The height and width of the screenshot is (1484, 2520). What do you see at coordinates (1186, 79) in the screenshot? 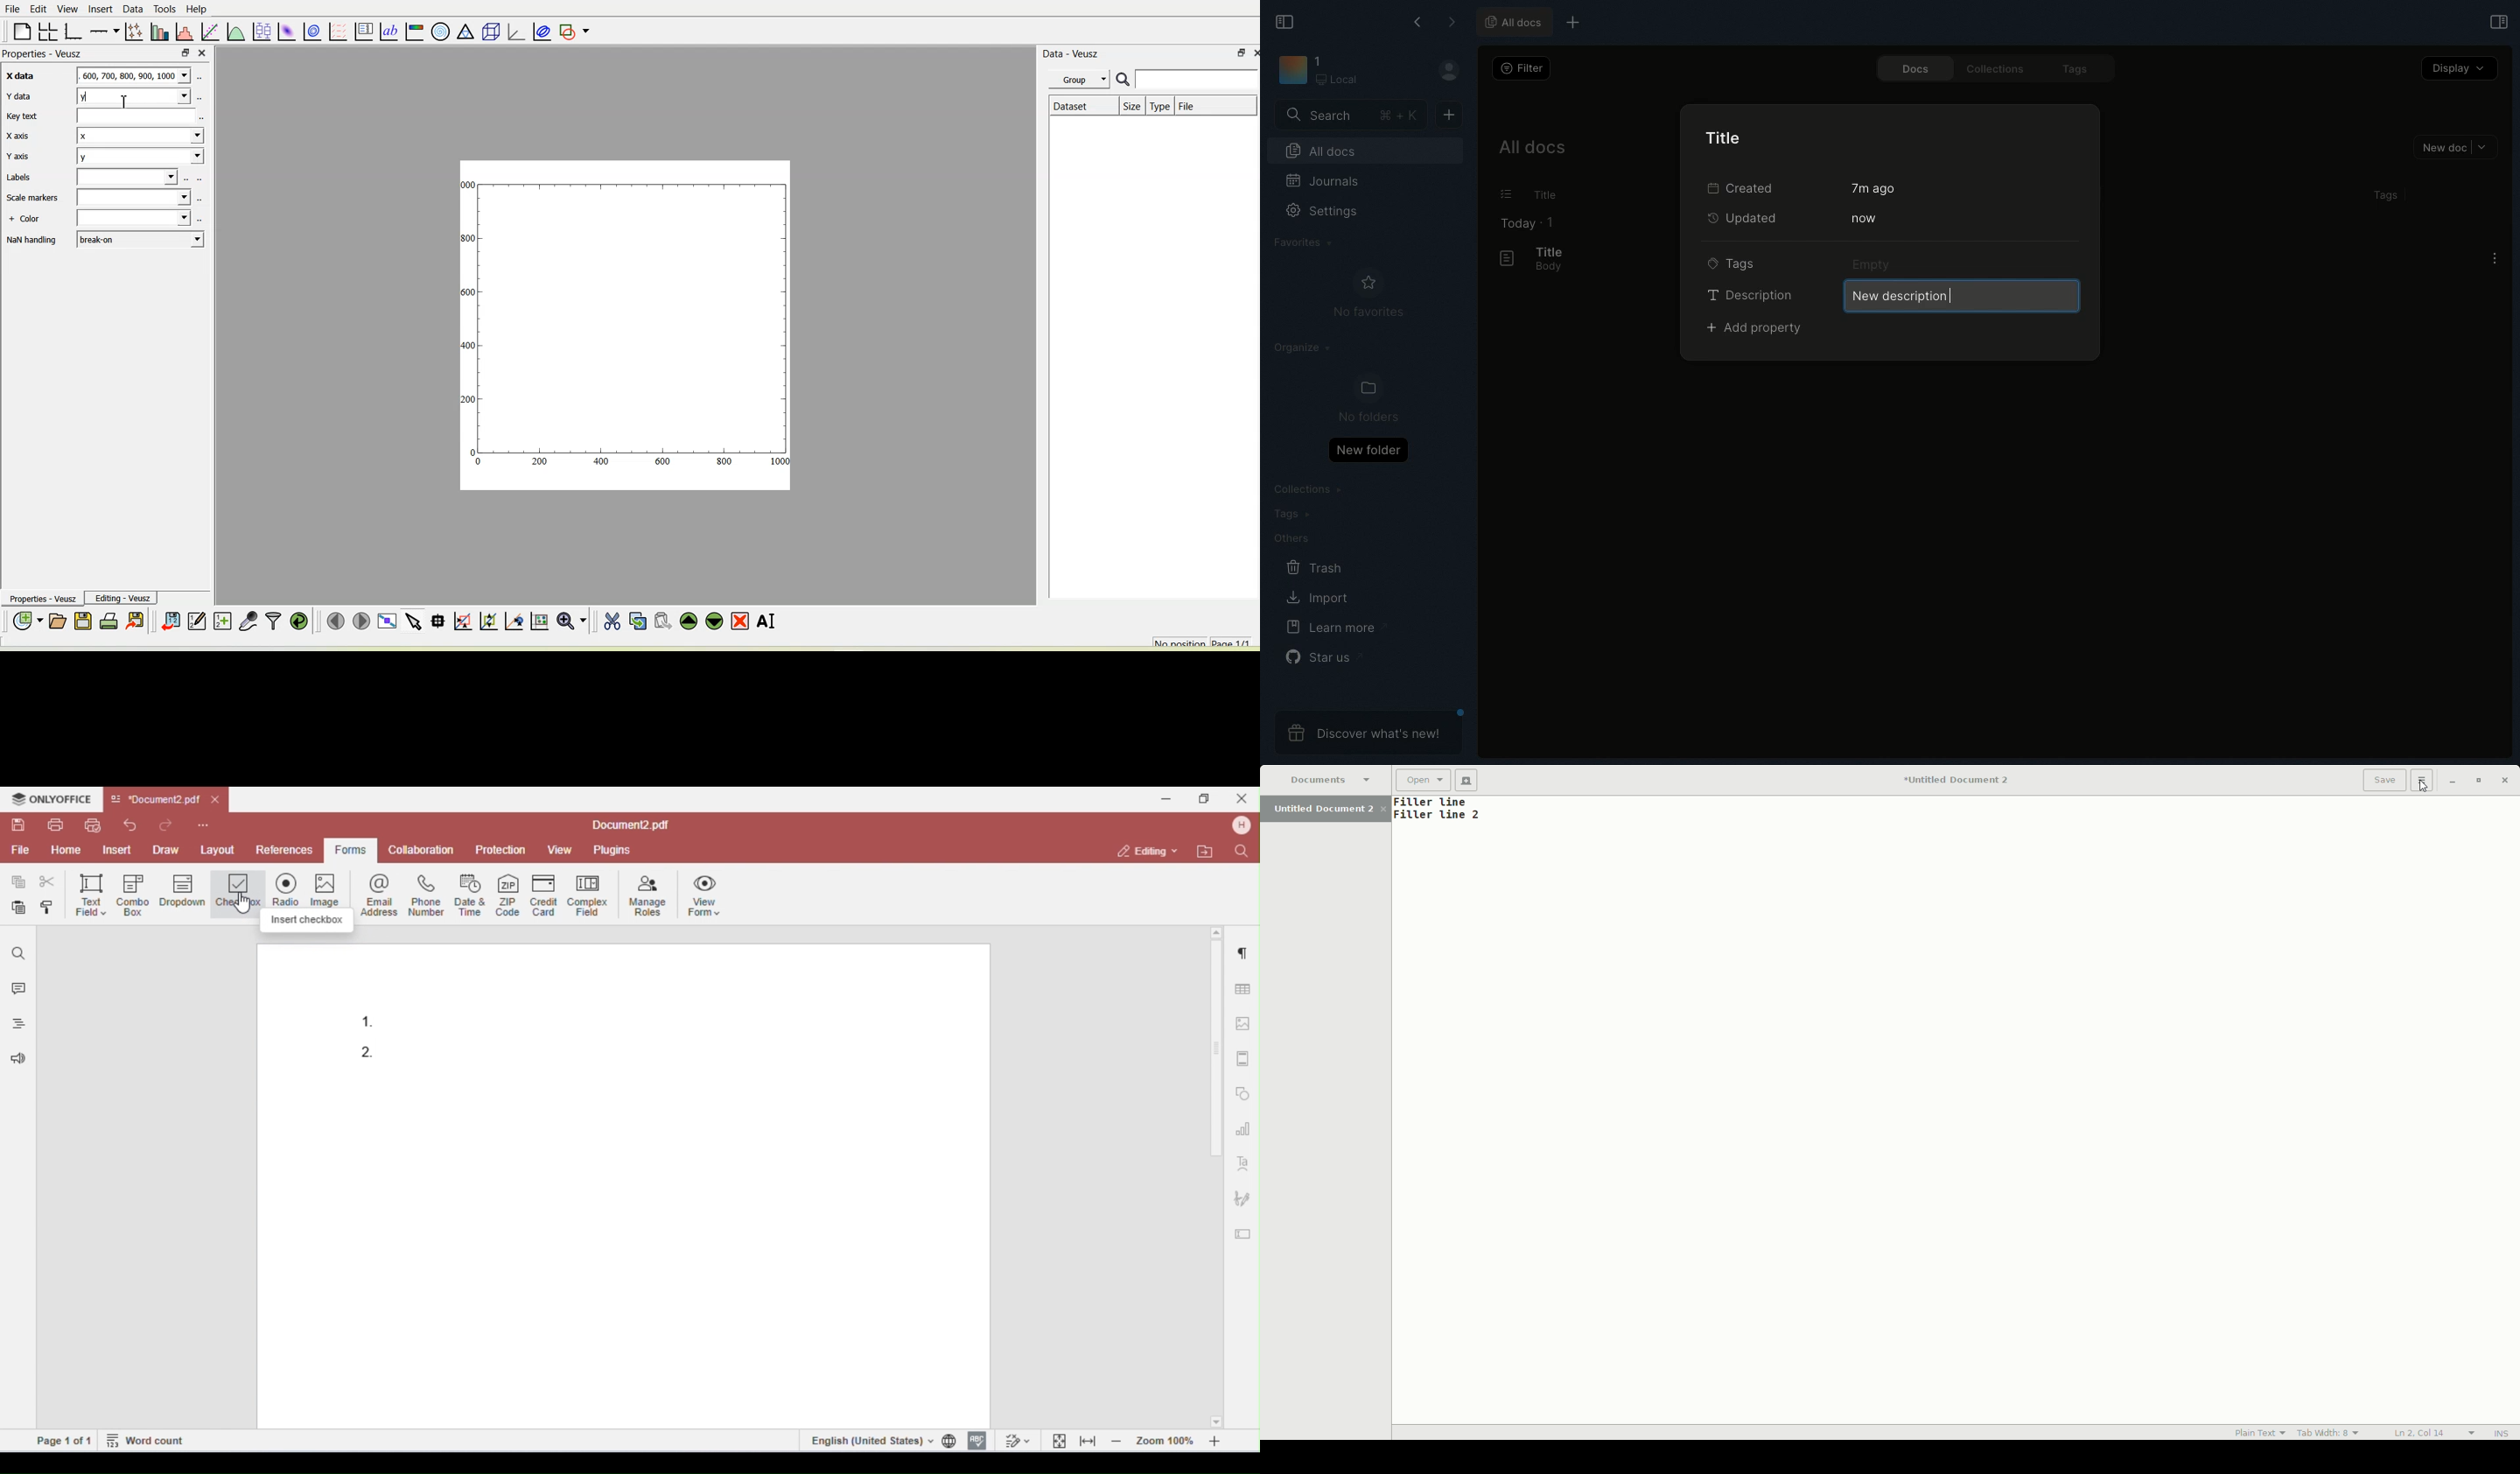
I see `Search bar` at bounding box center [1186, 79].